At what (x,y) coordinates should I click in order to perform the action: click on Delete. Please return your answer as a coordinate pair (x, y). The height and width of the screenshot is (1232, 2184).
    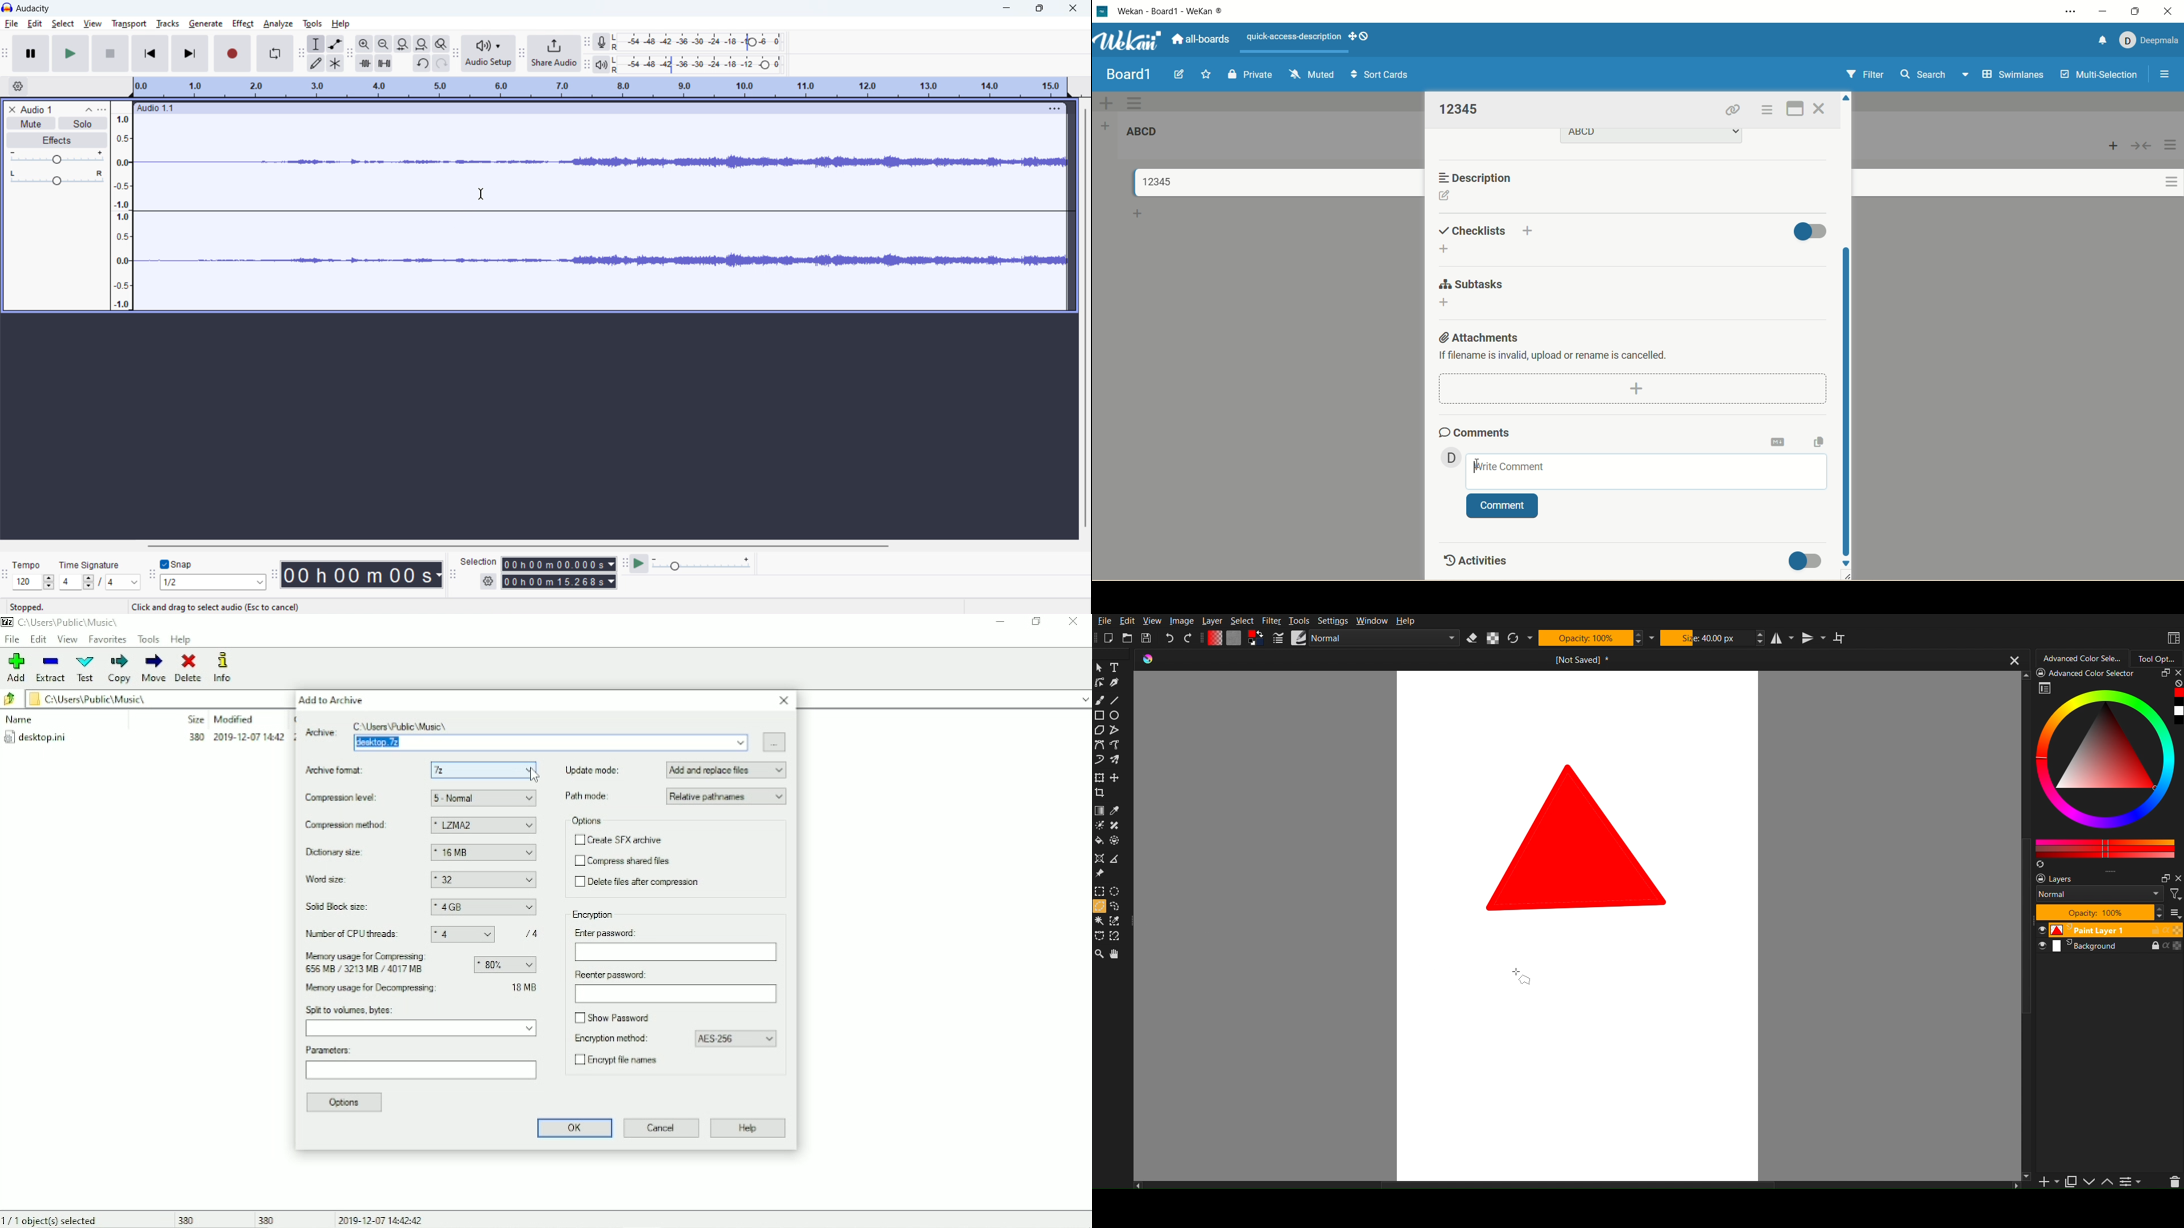
    Looking at the image, I should click on (189, 668).